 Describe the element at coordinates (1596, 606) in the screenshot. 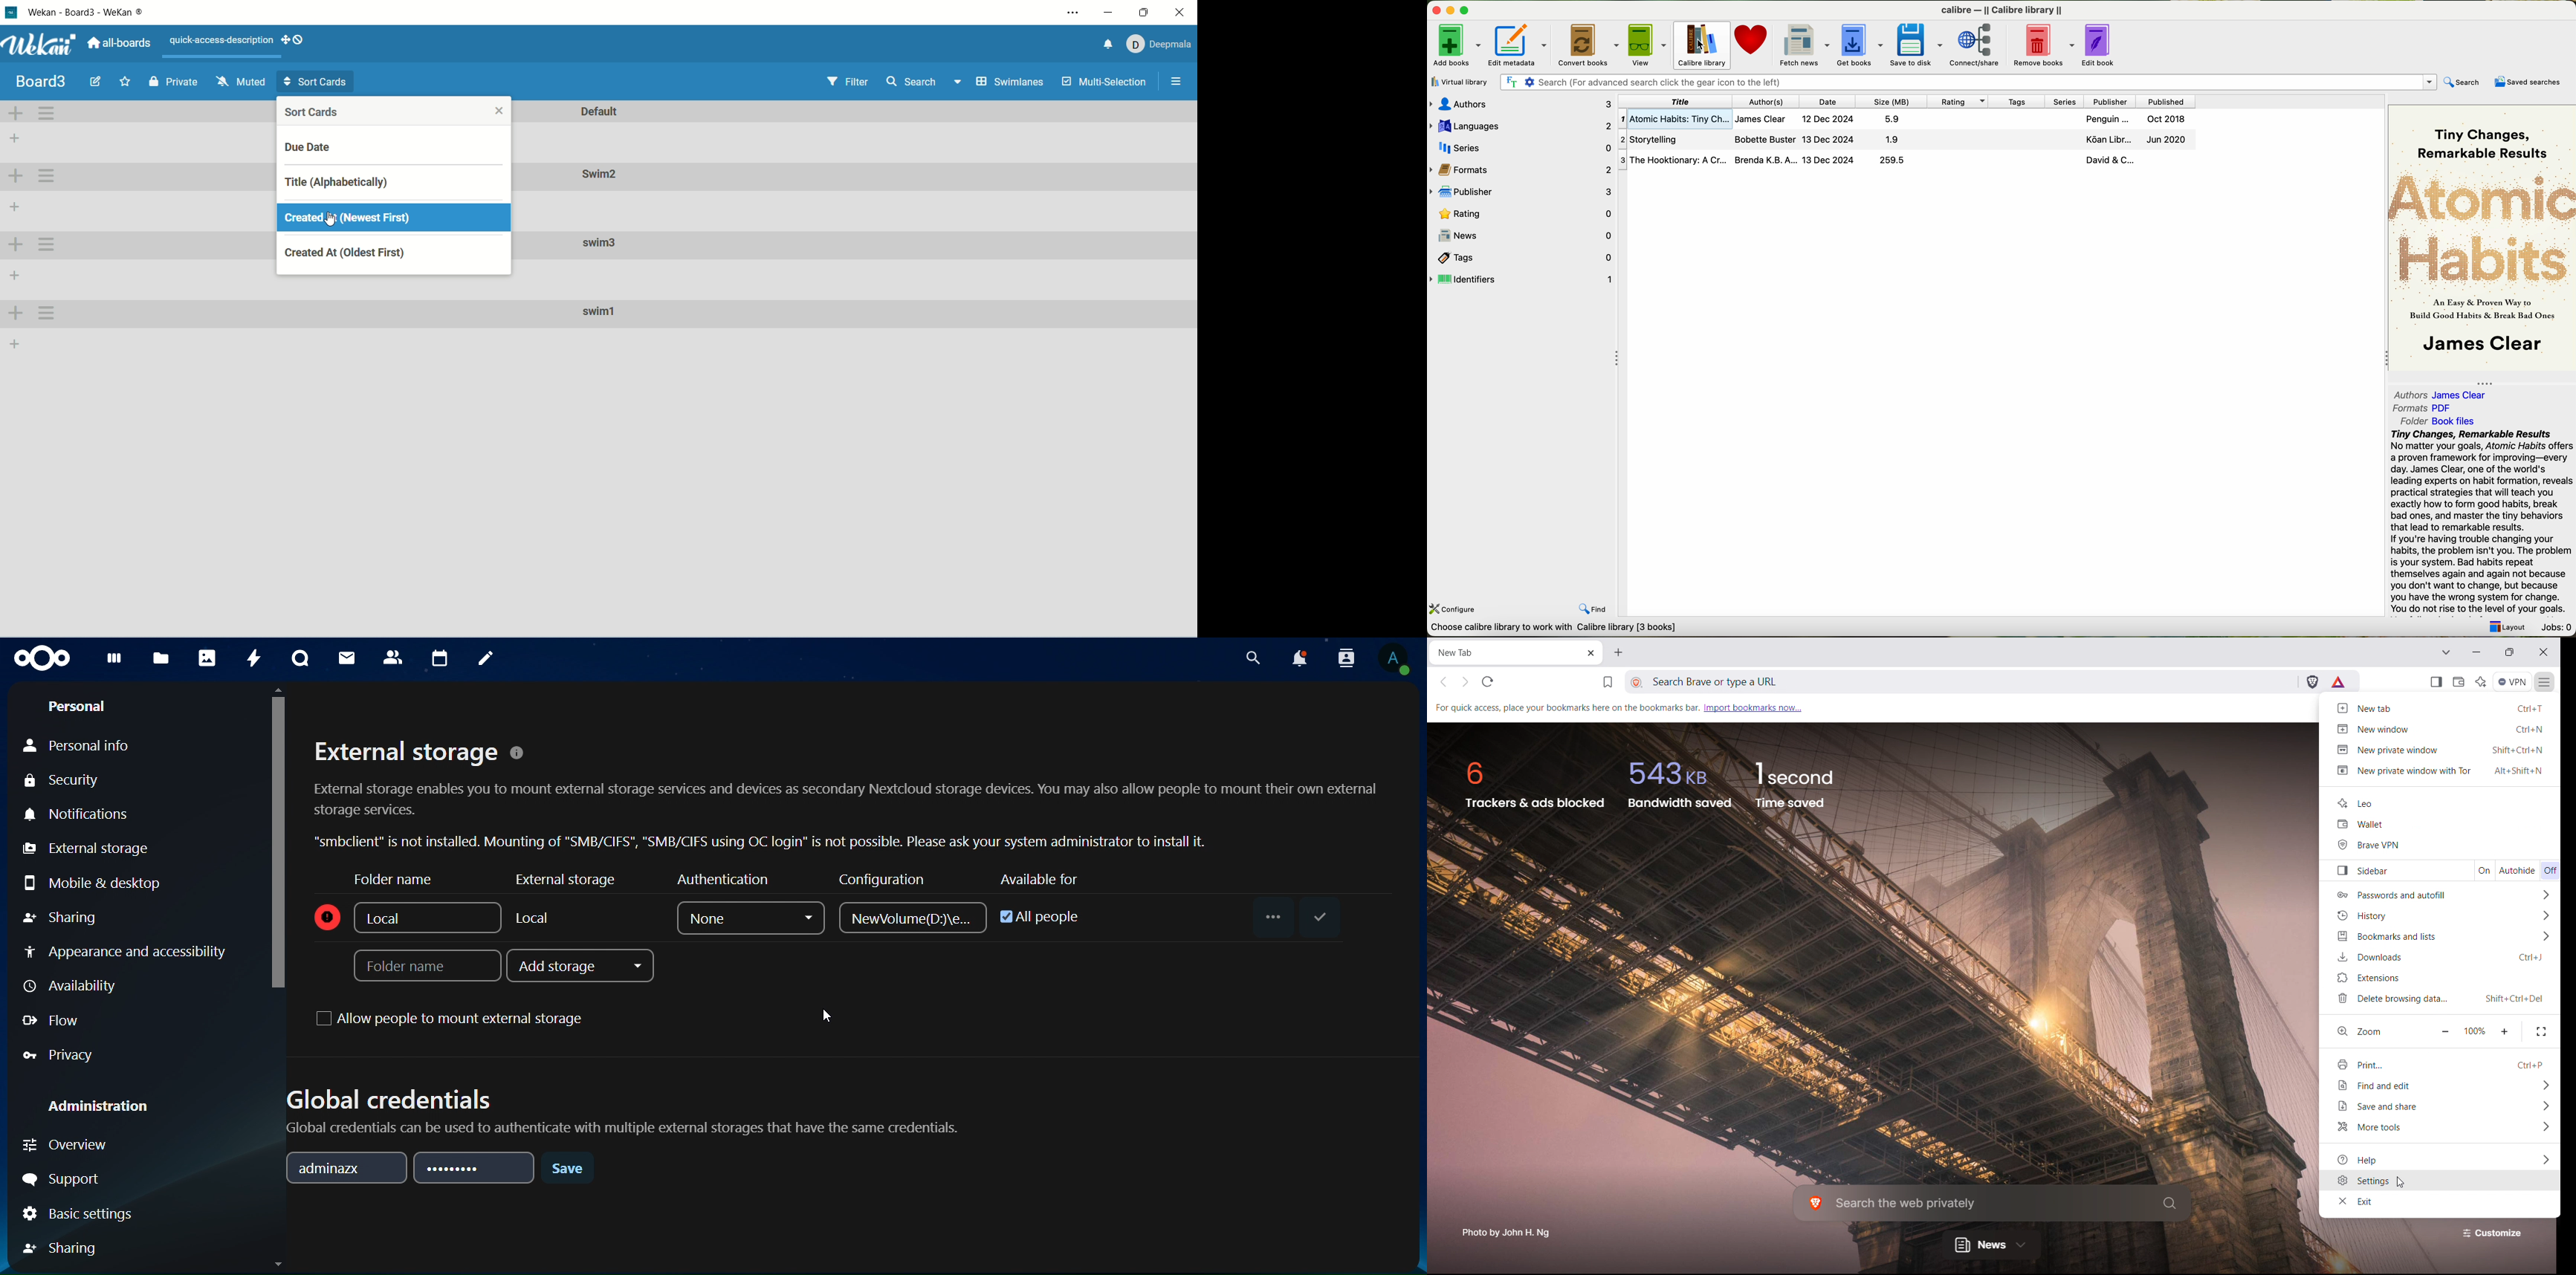

I see `find` at that location.